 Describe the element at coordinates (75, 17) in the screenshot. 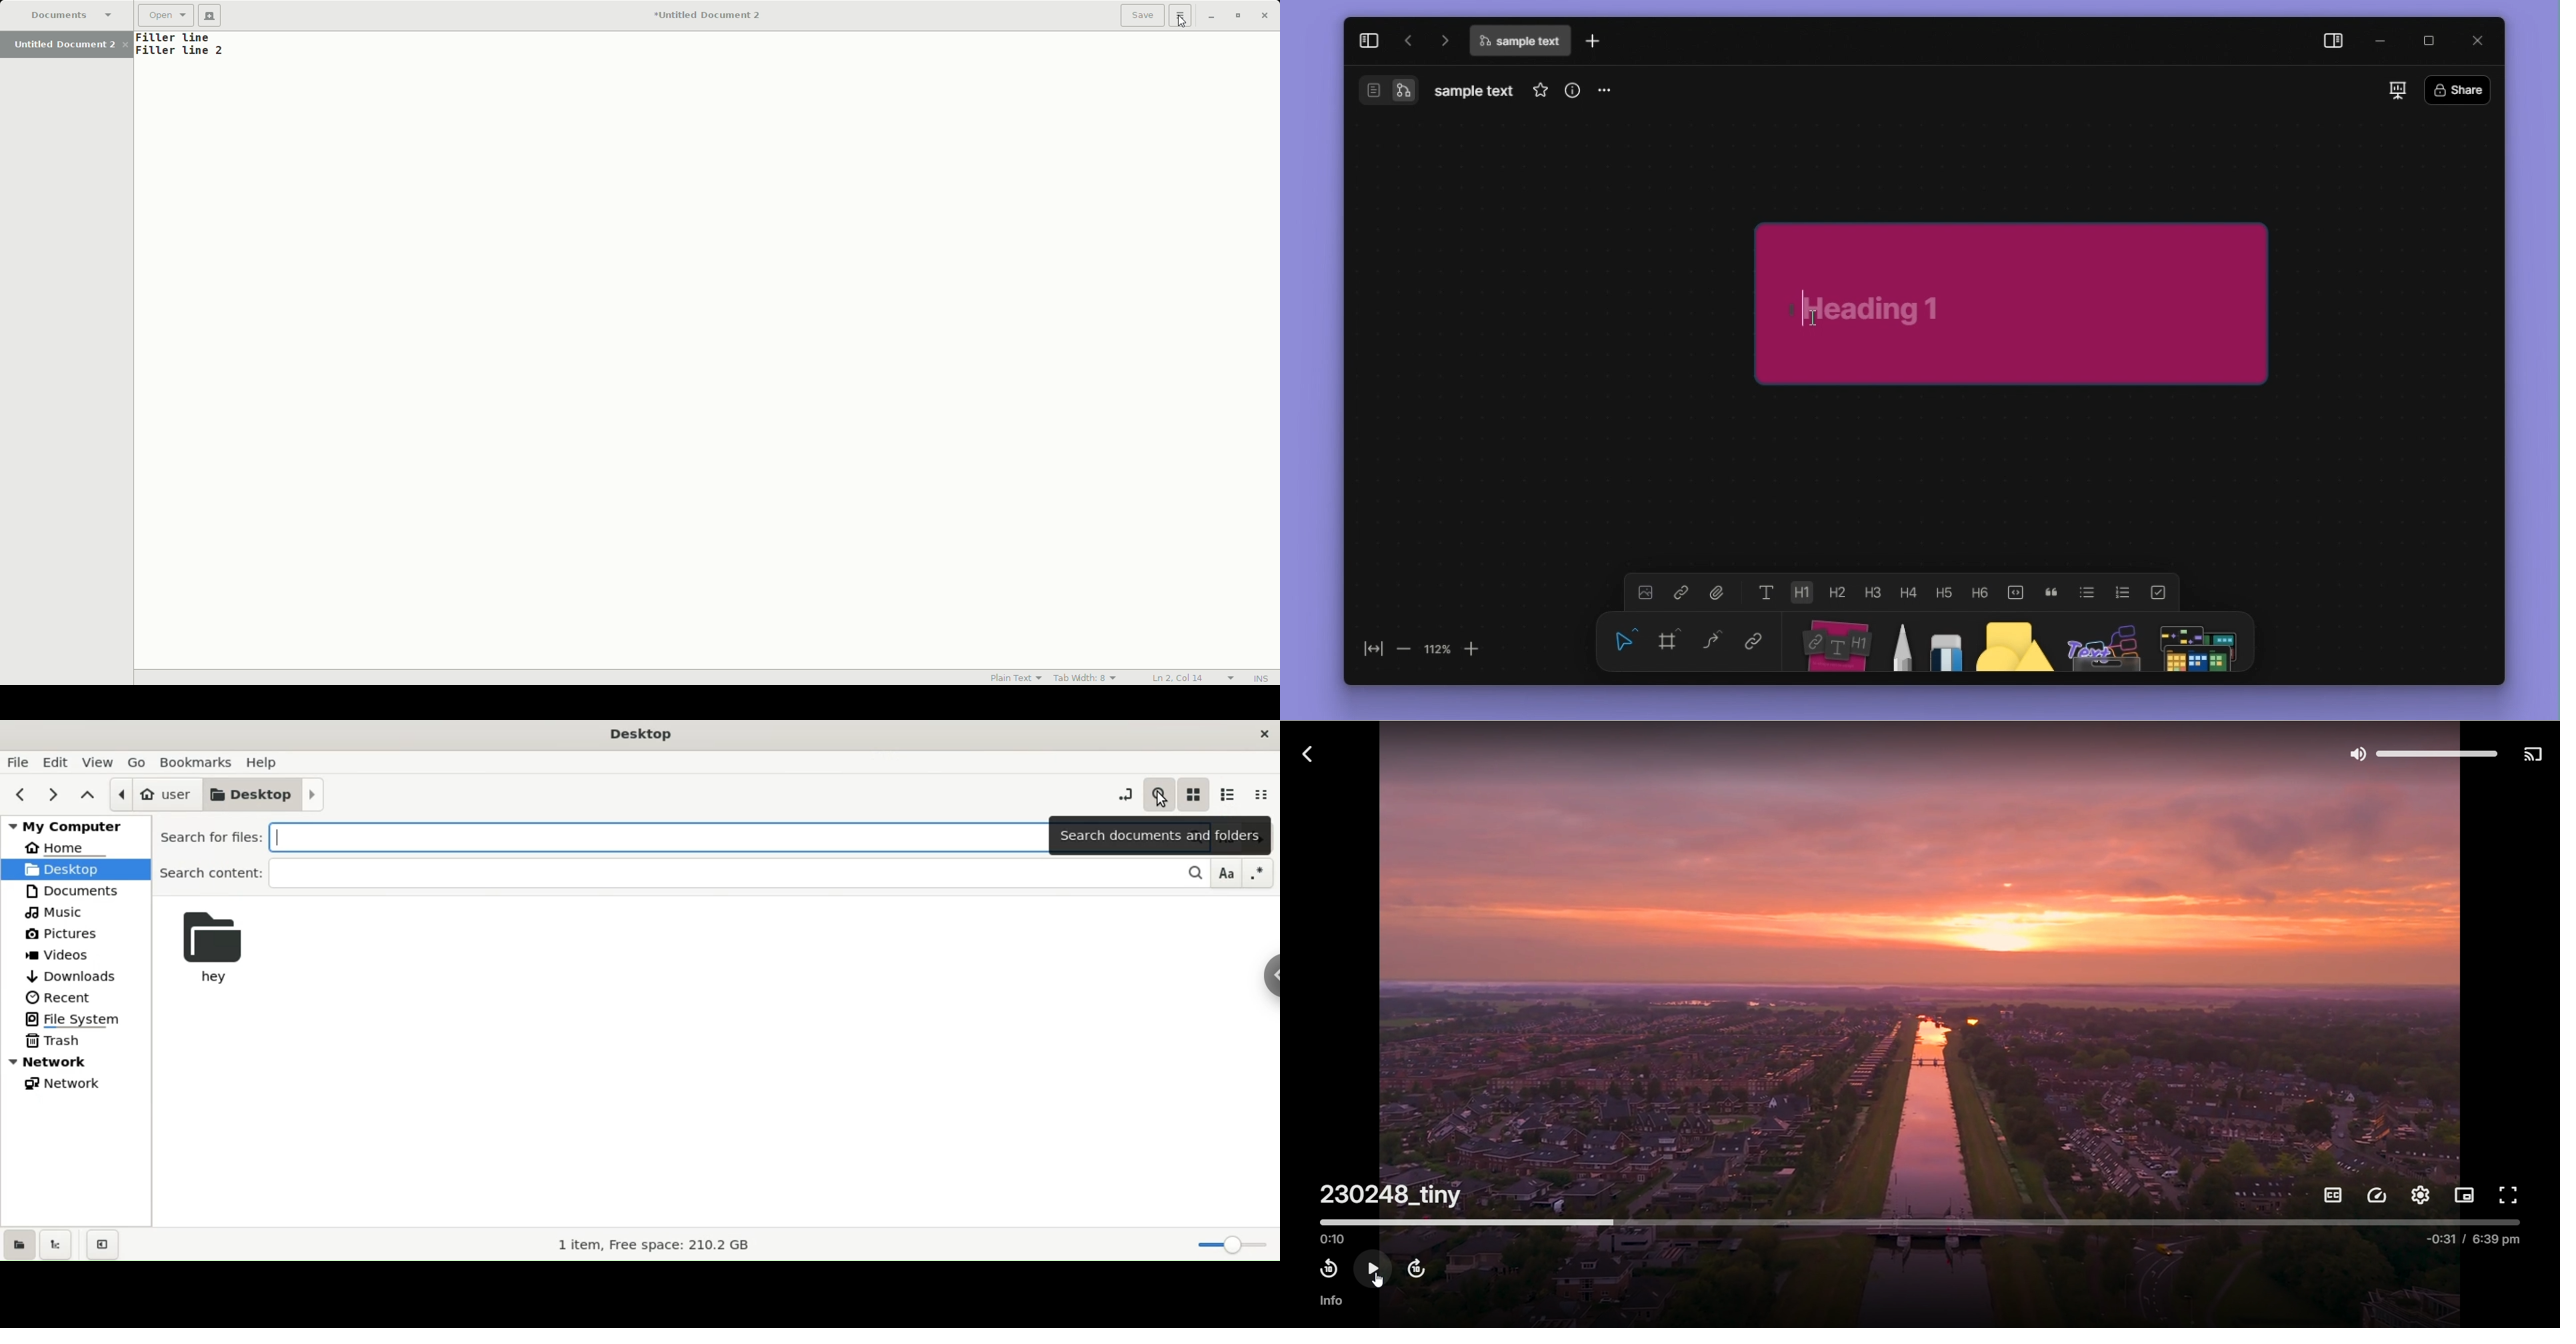

I see `Documents` at that location.